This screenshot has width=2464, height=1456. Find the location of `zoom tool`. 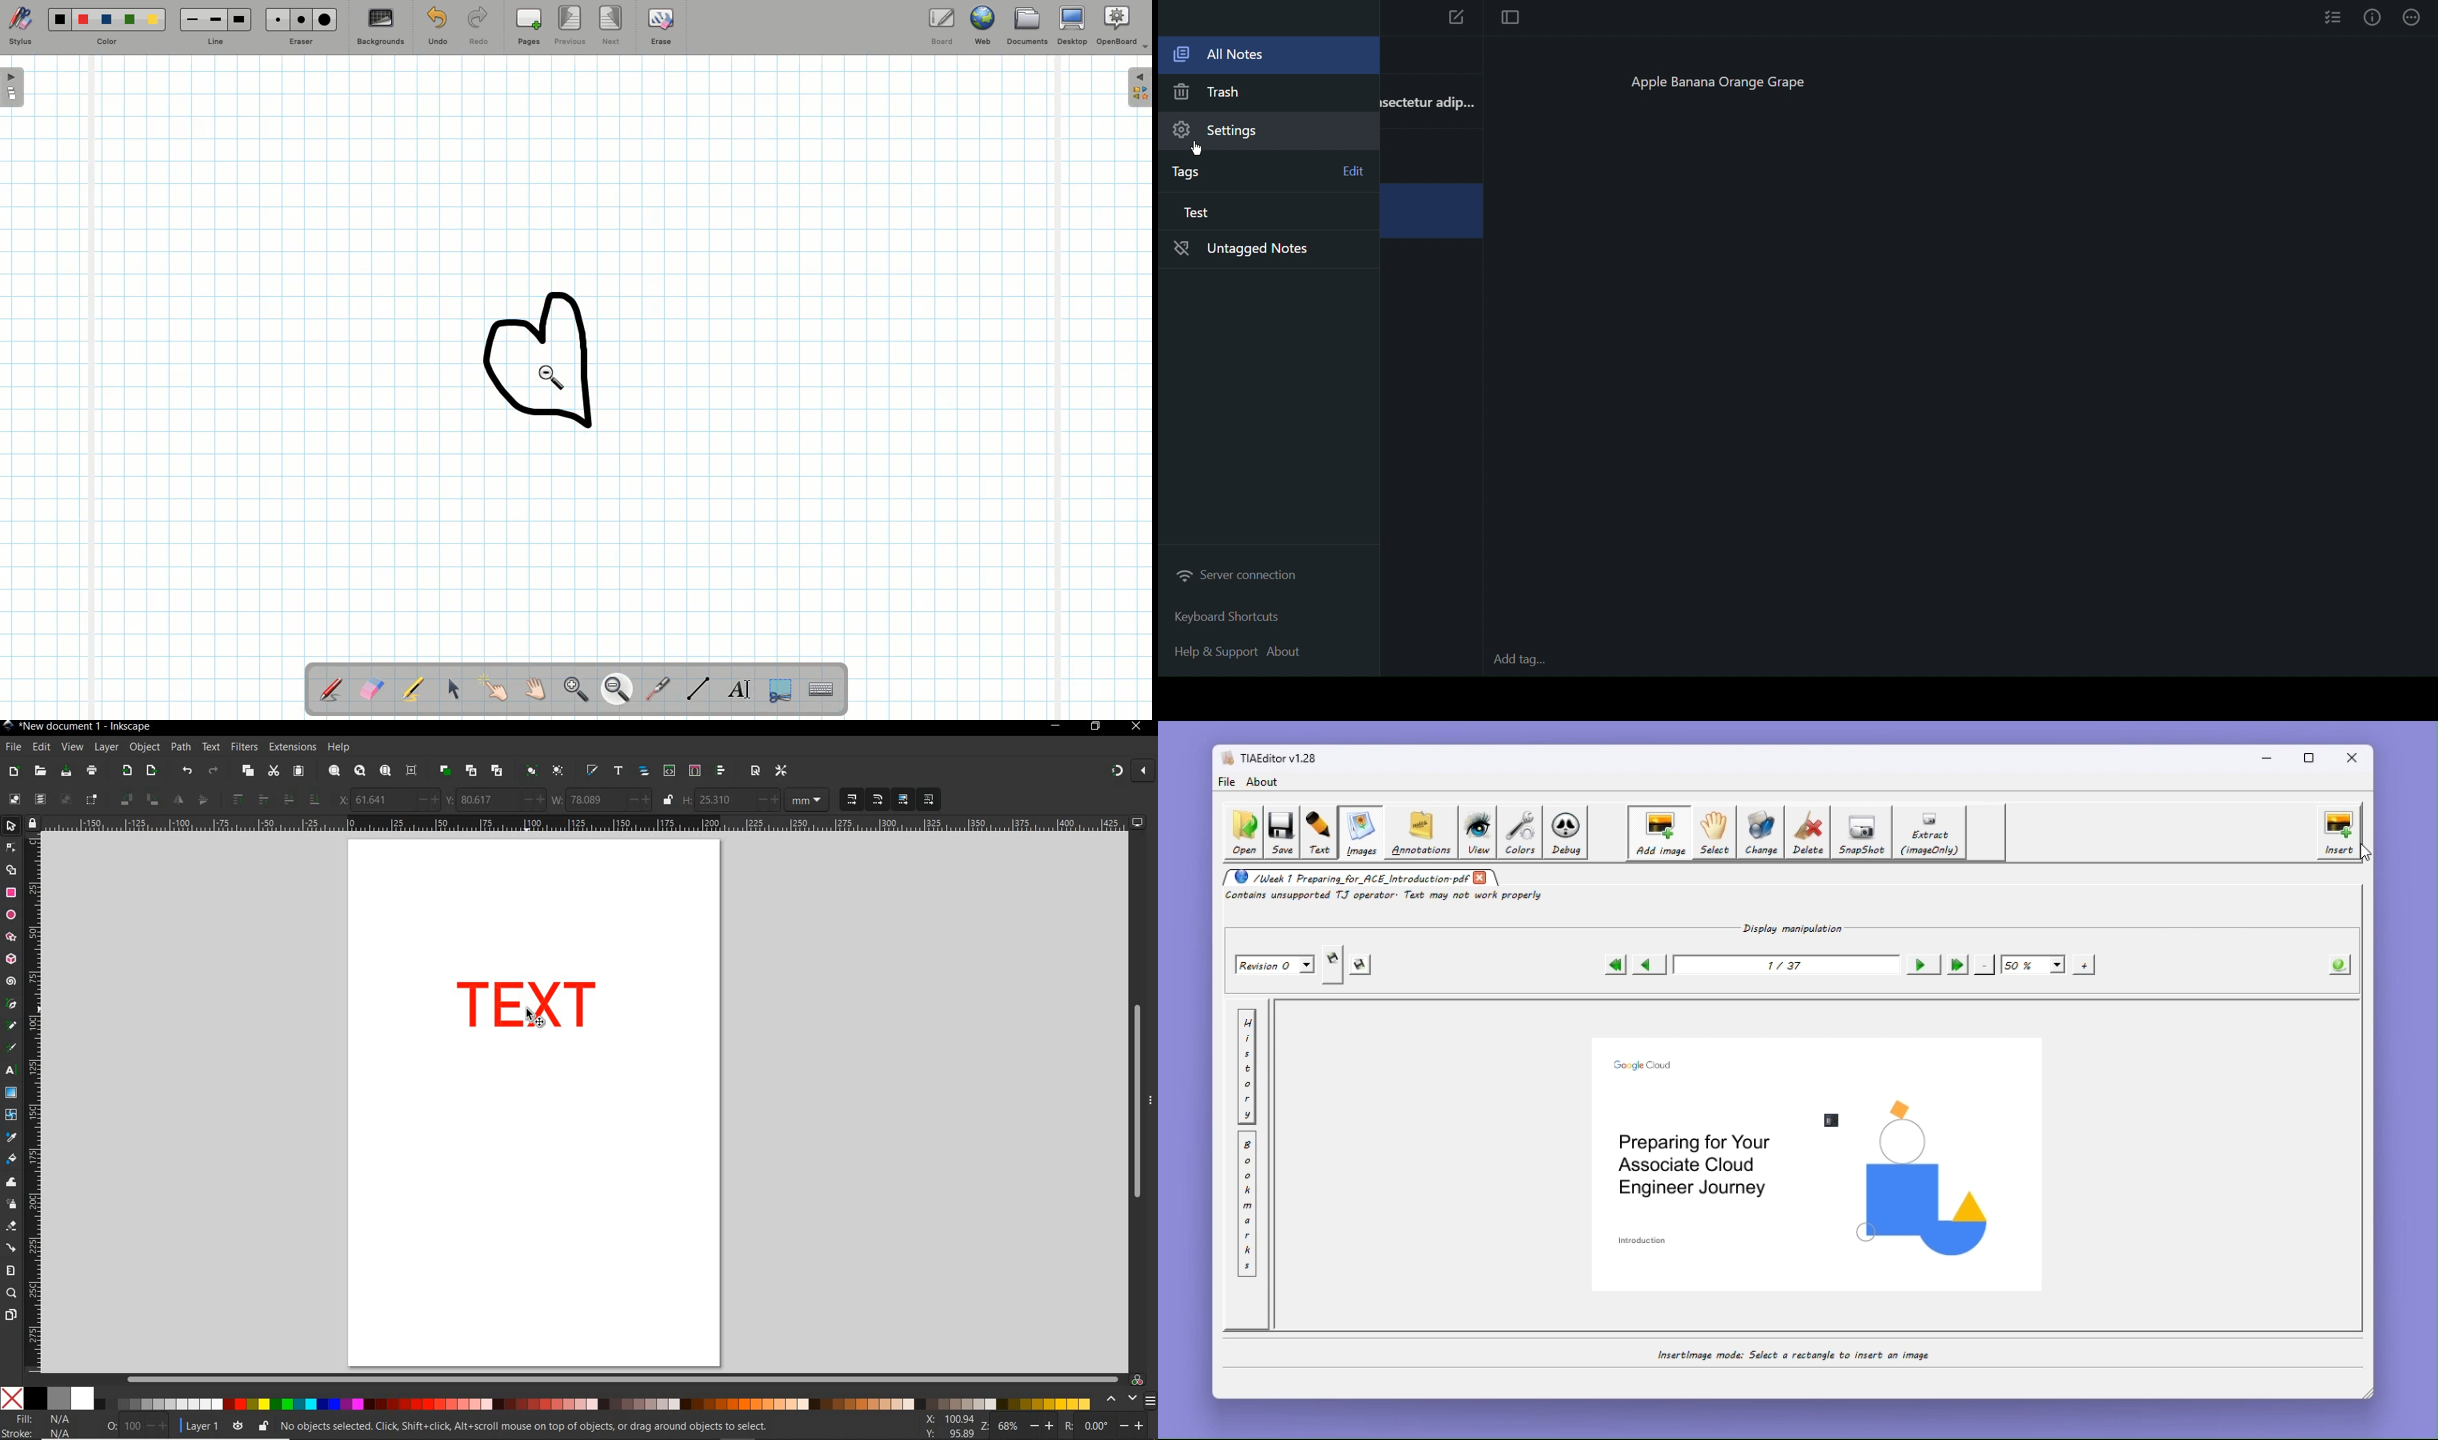

zoom tool is located at coordinates (11, 1294).